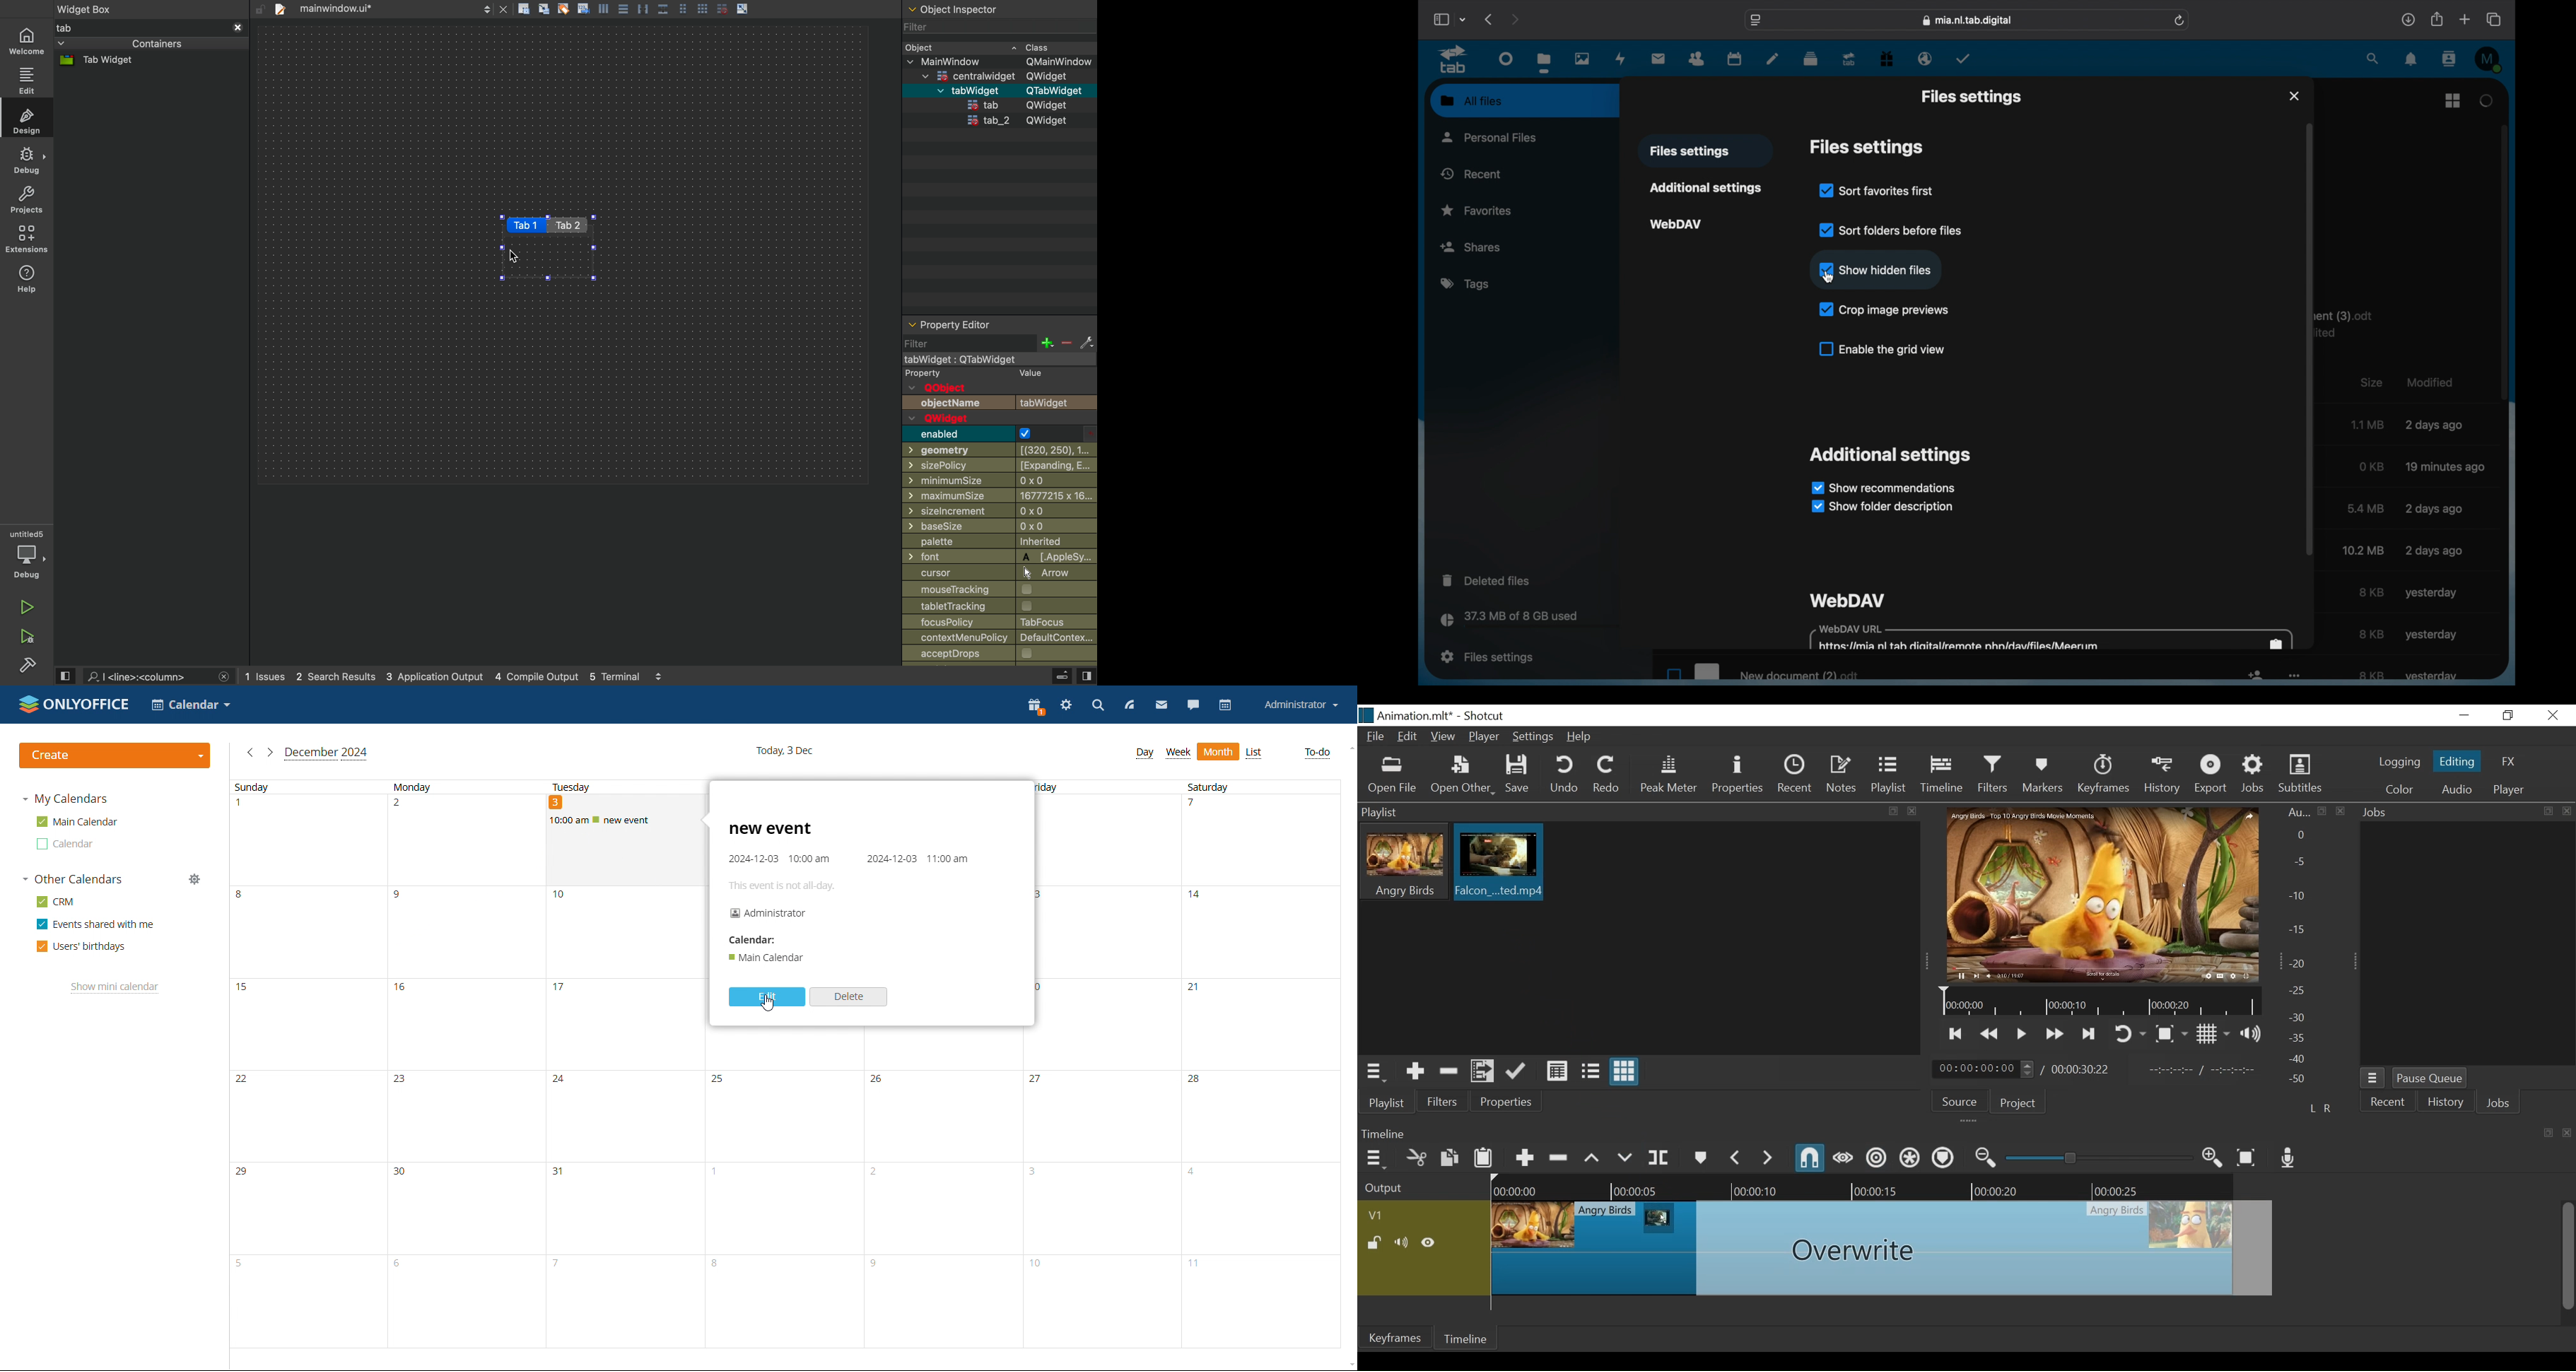  I want to click on scroll box, so click(2505, 262).